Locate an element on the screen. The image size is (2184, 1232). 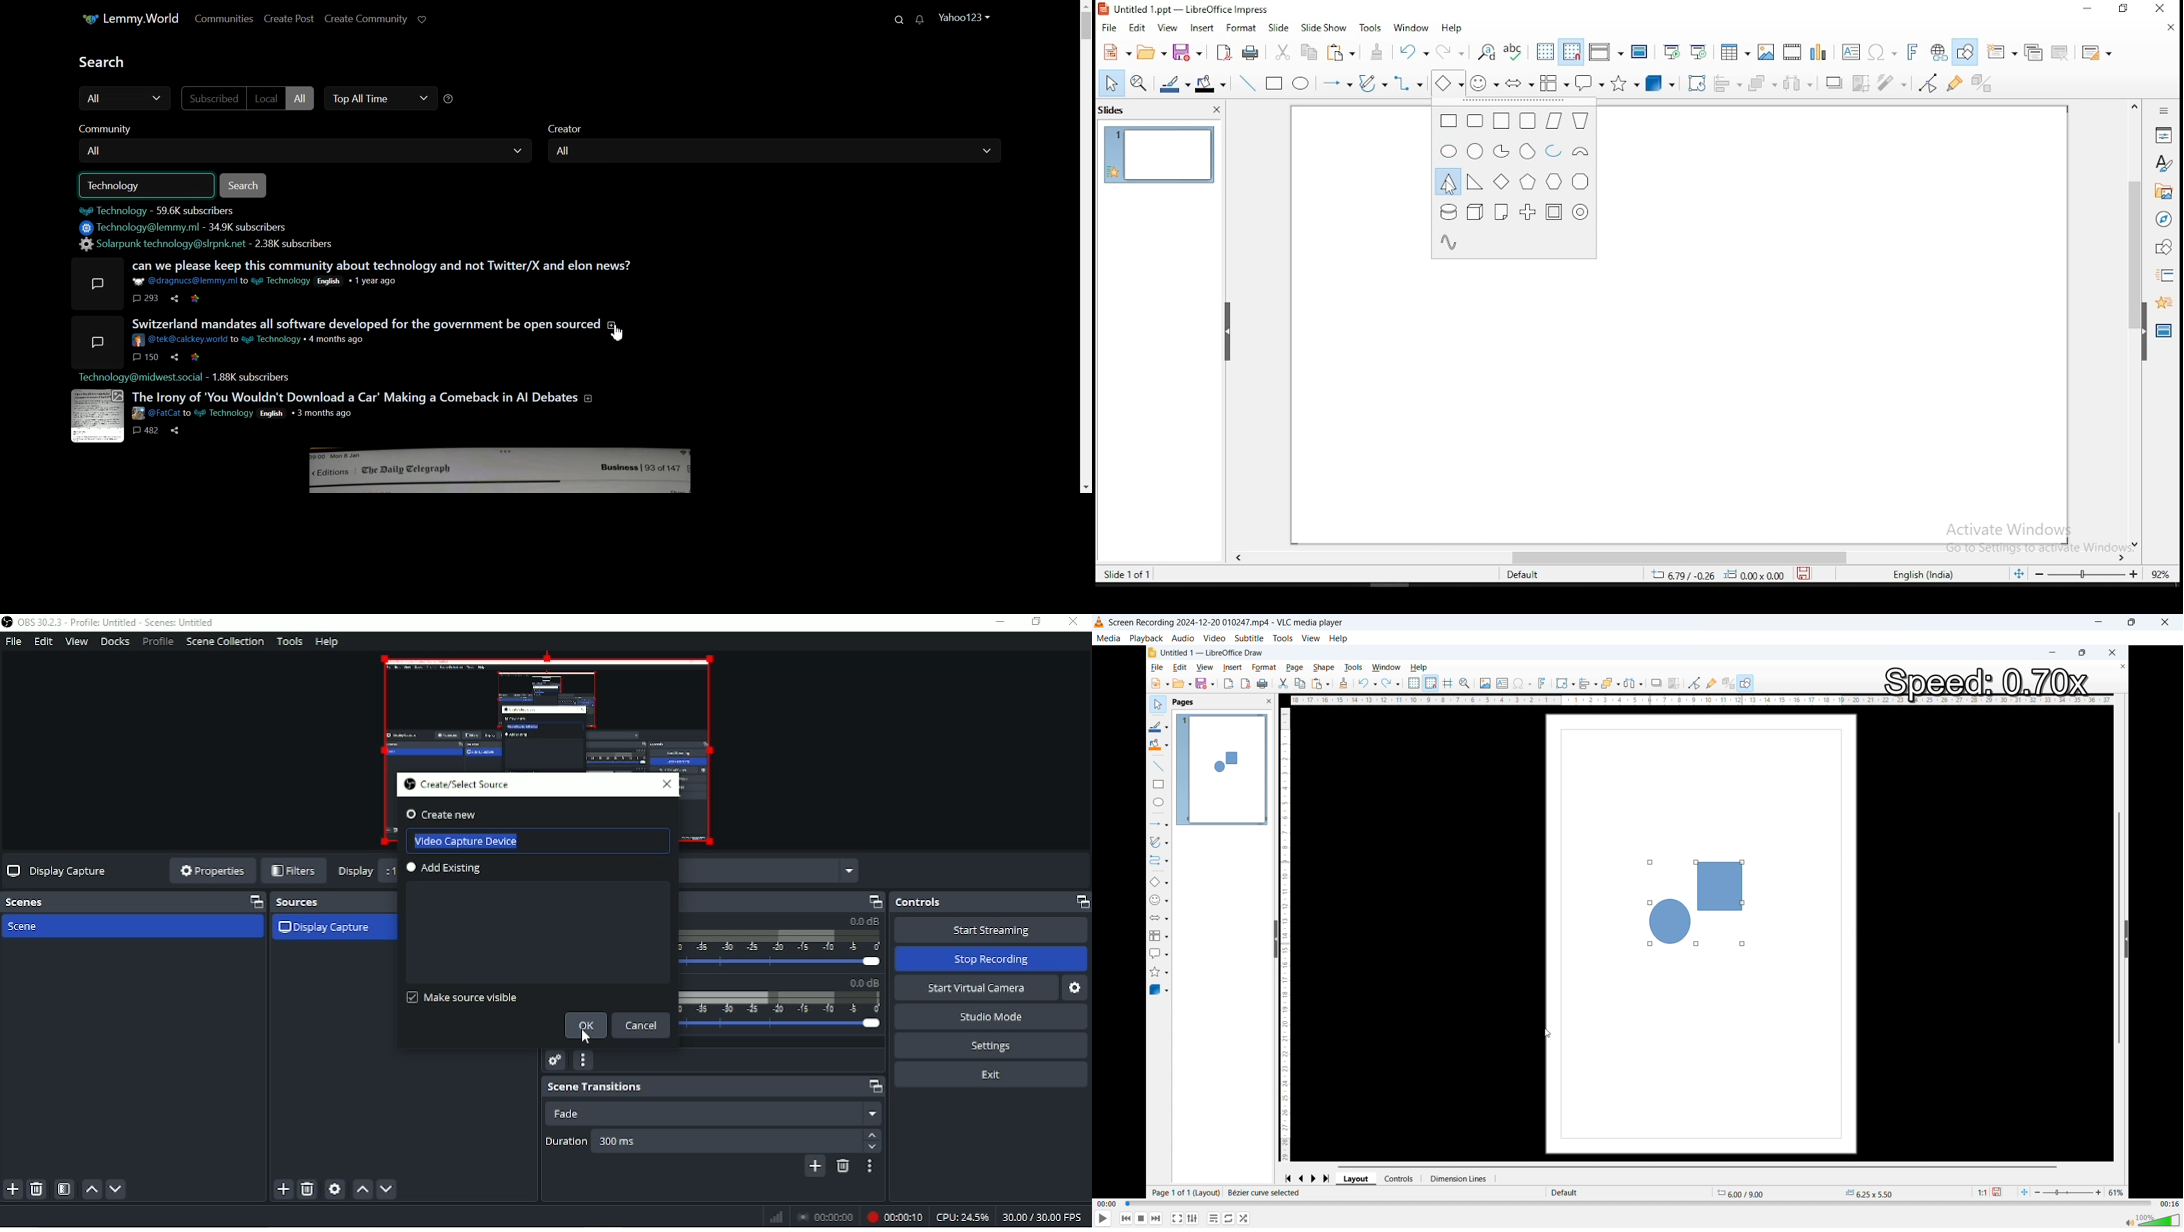
insert is located at coordinates (1204, 27).